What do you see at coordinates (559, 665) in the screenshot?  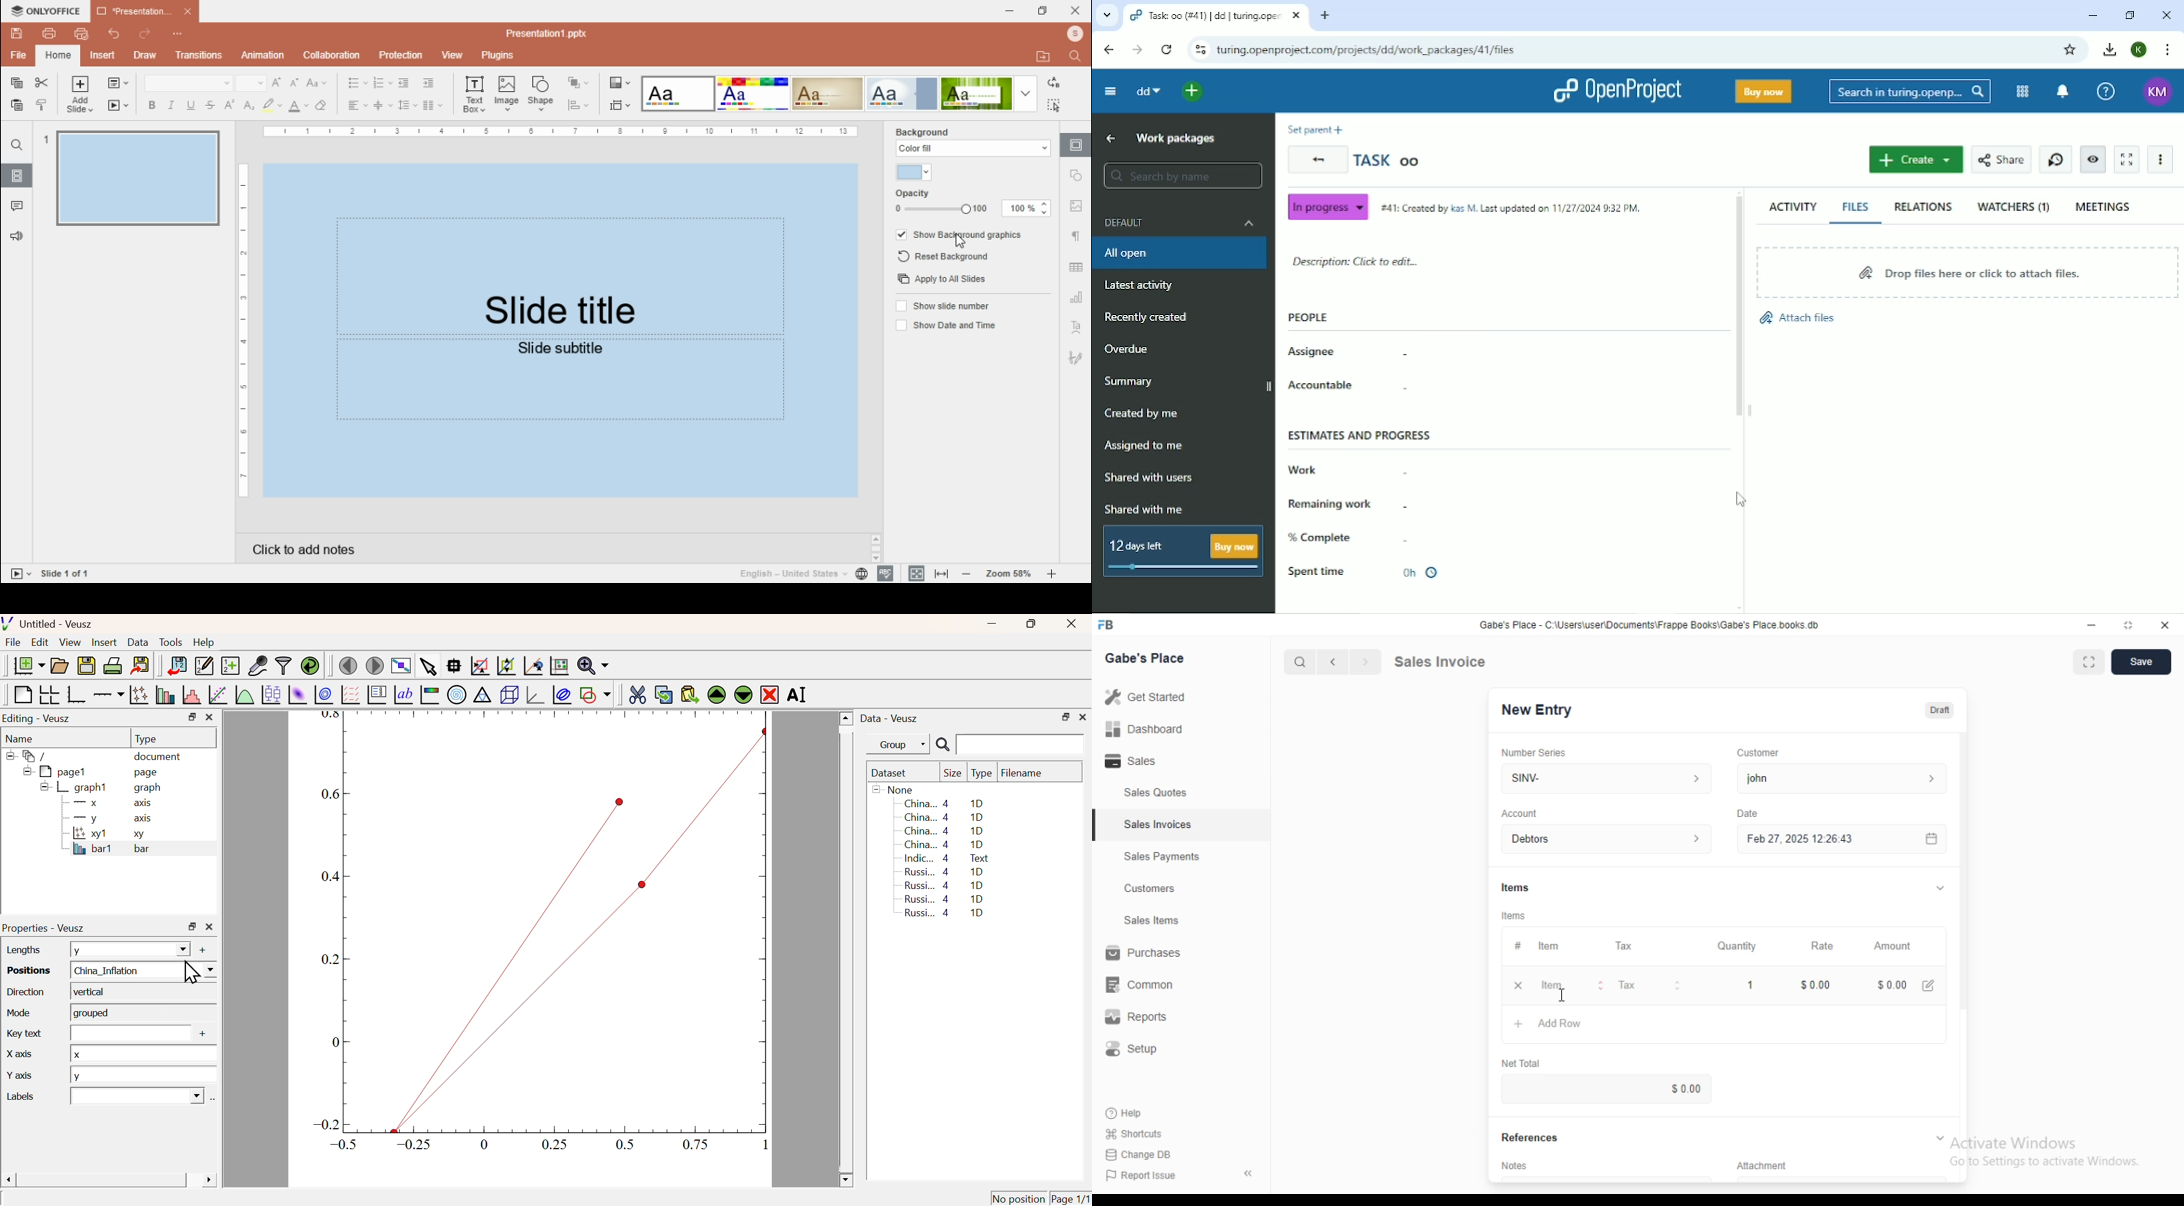 I see `Click to Reset Graph axis` at bounding box center [559, 665].